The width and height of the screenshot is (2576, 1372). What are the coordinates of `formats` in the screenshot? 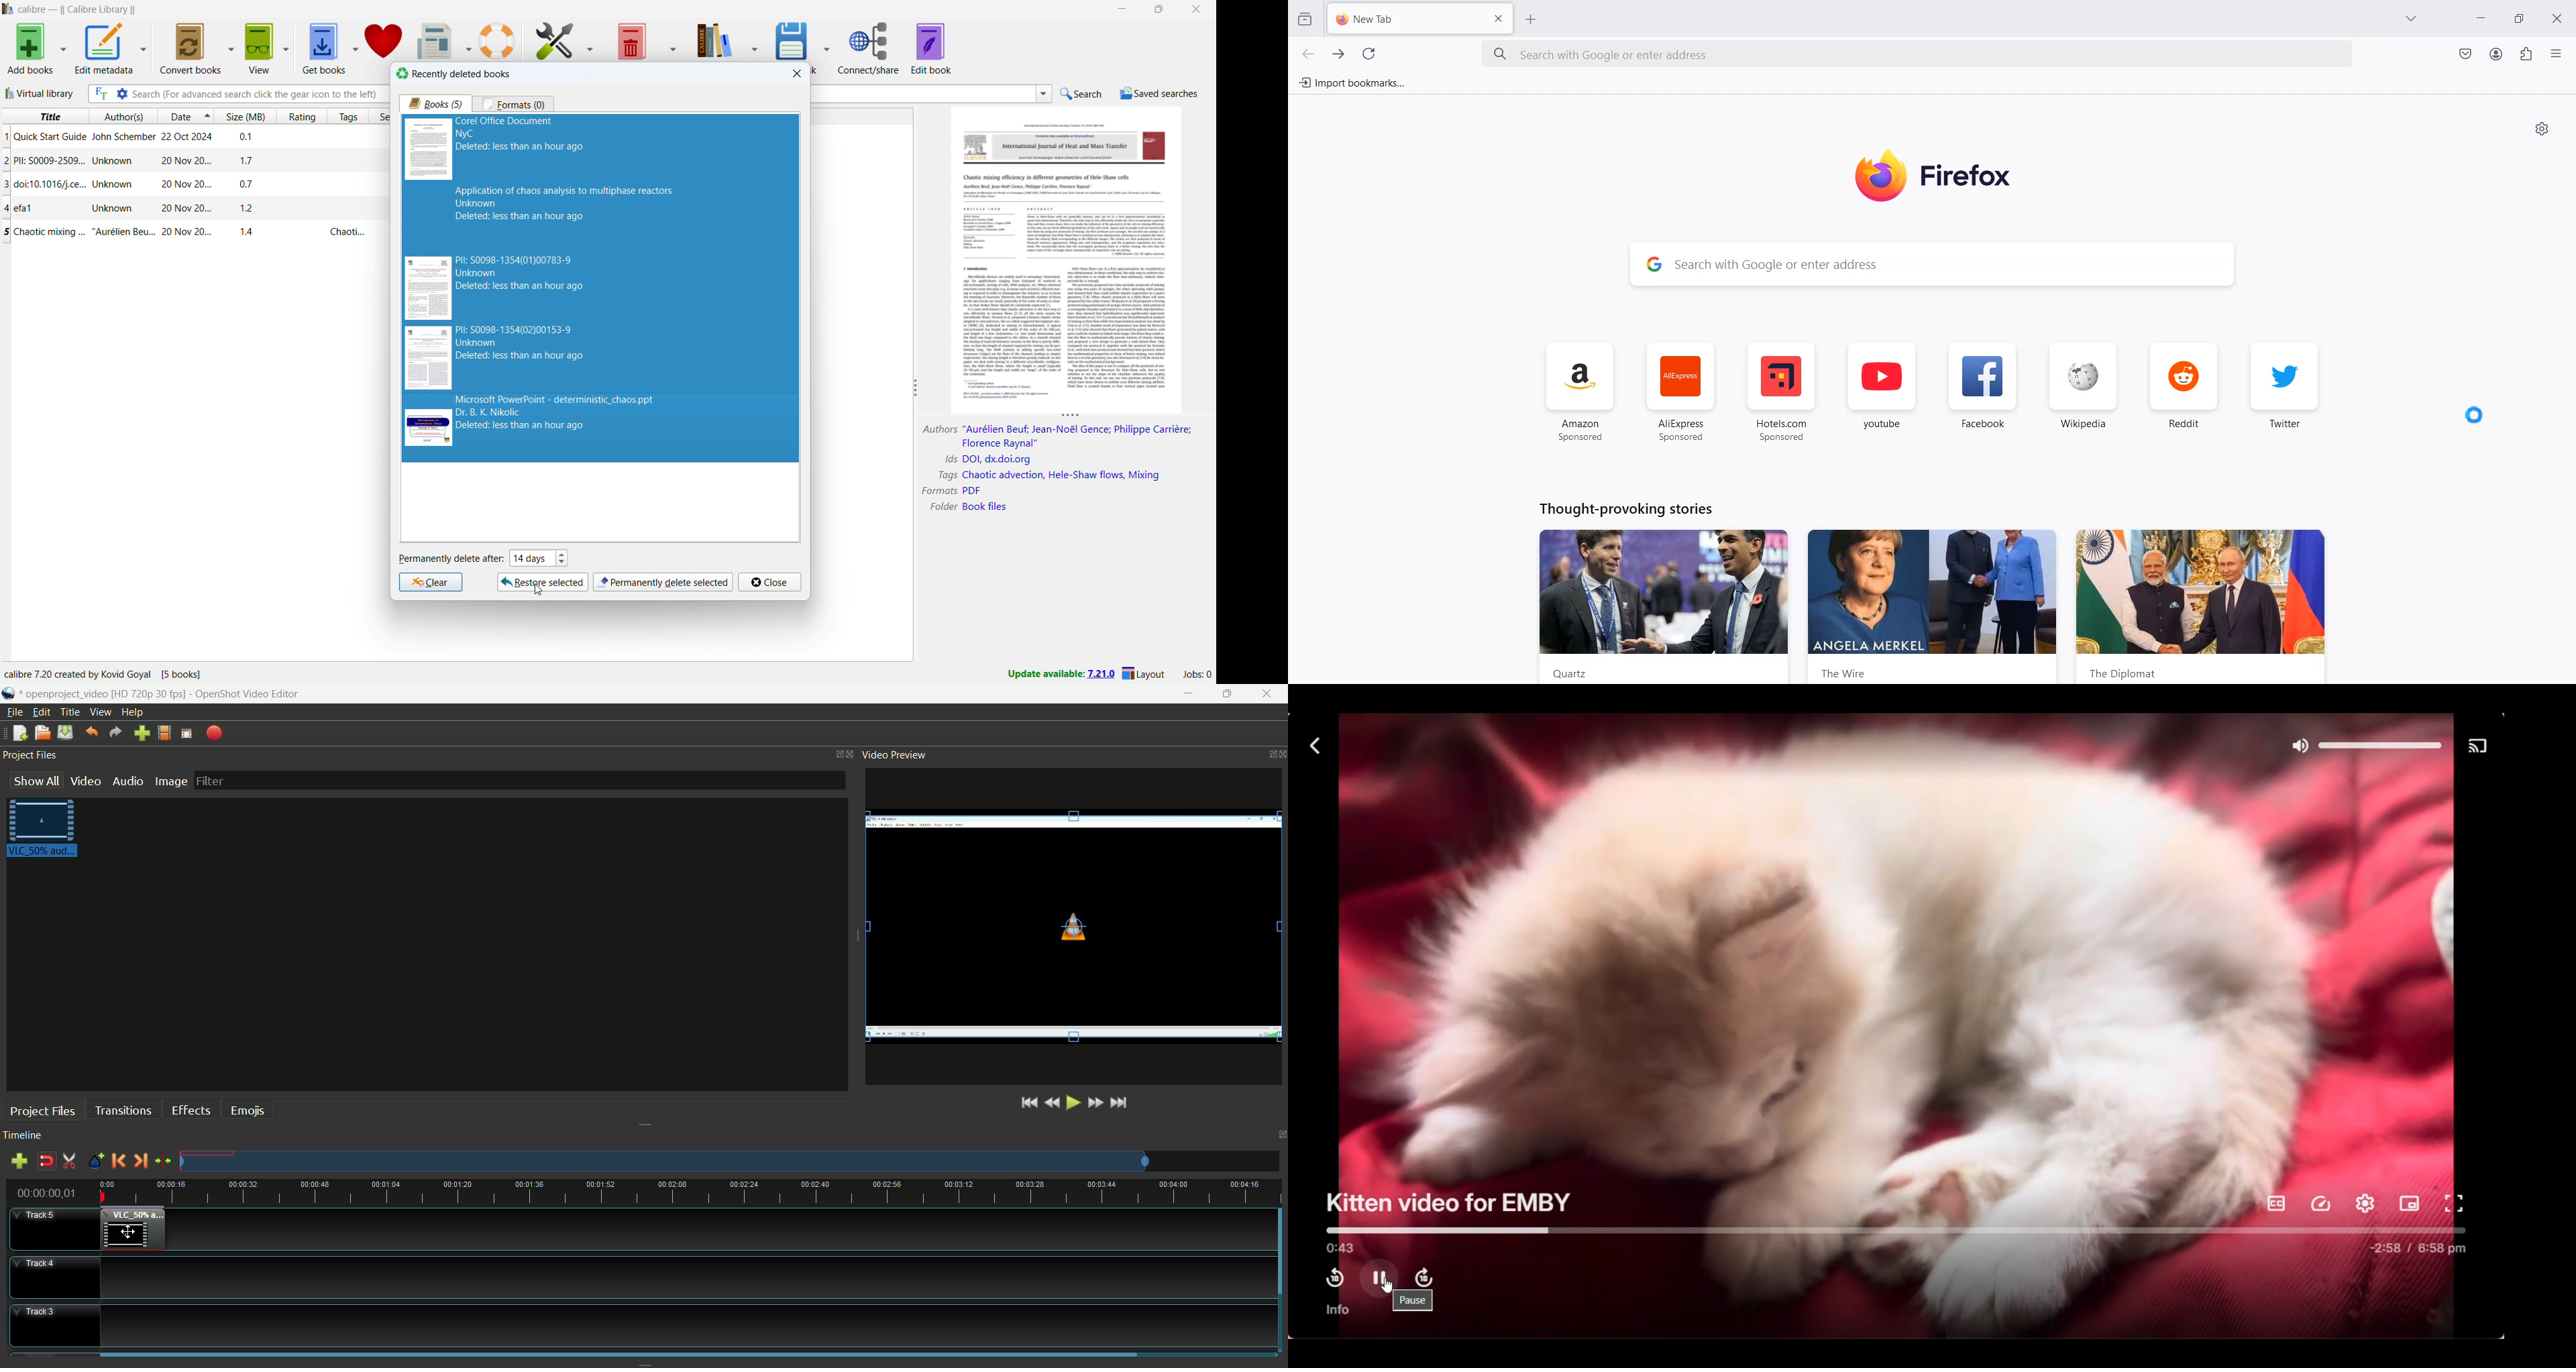 It's located at (514, 104).